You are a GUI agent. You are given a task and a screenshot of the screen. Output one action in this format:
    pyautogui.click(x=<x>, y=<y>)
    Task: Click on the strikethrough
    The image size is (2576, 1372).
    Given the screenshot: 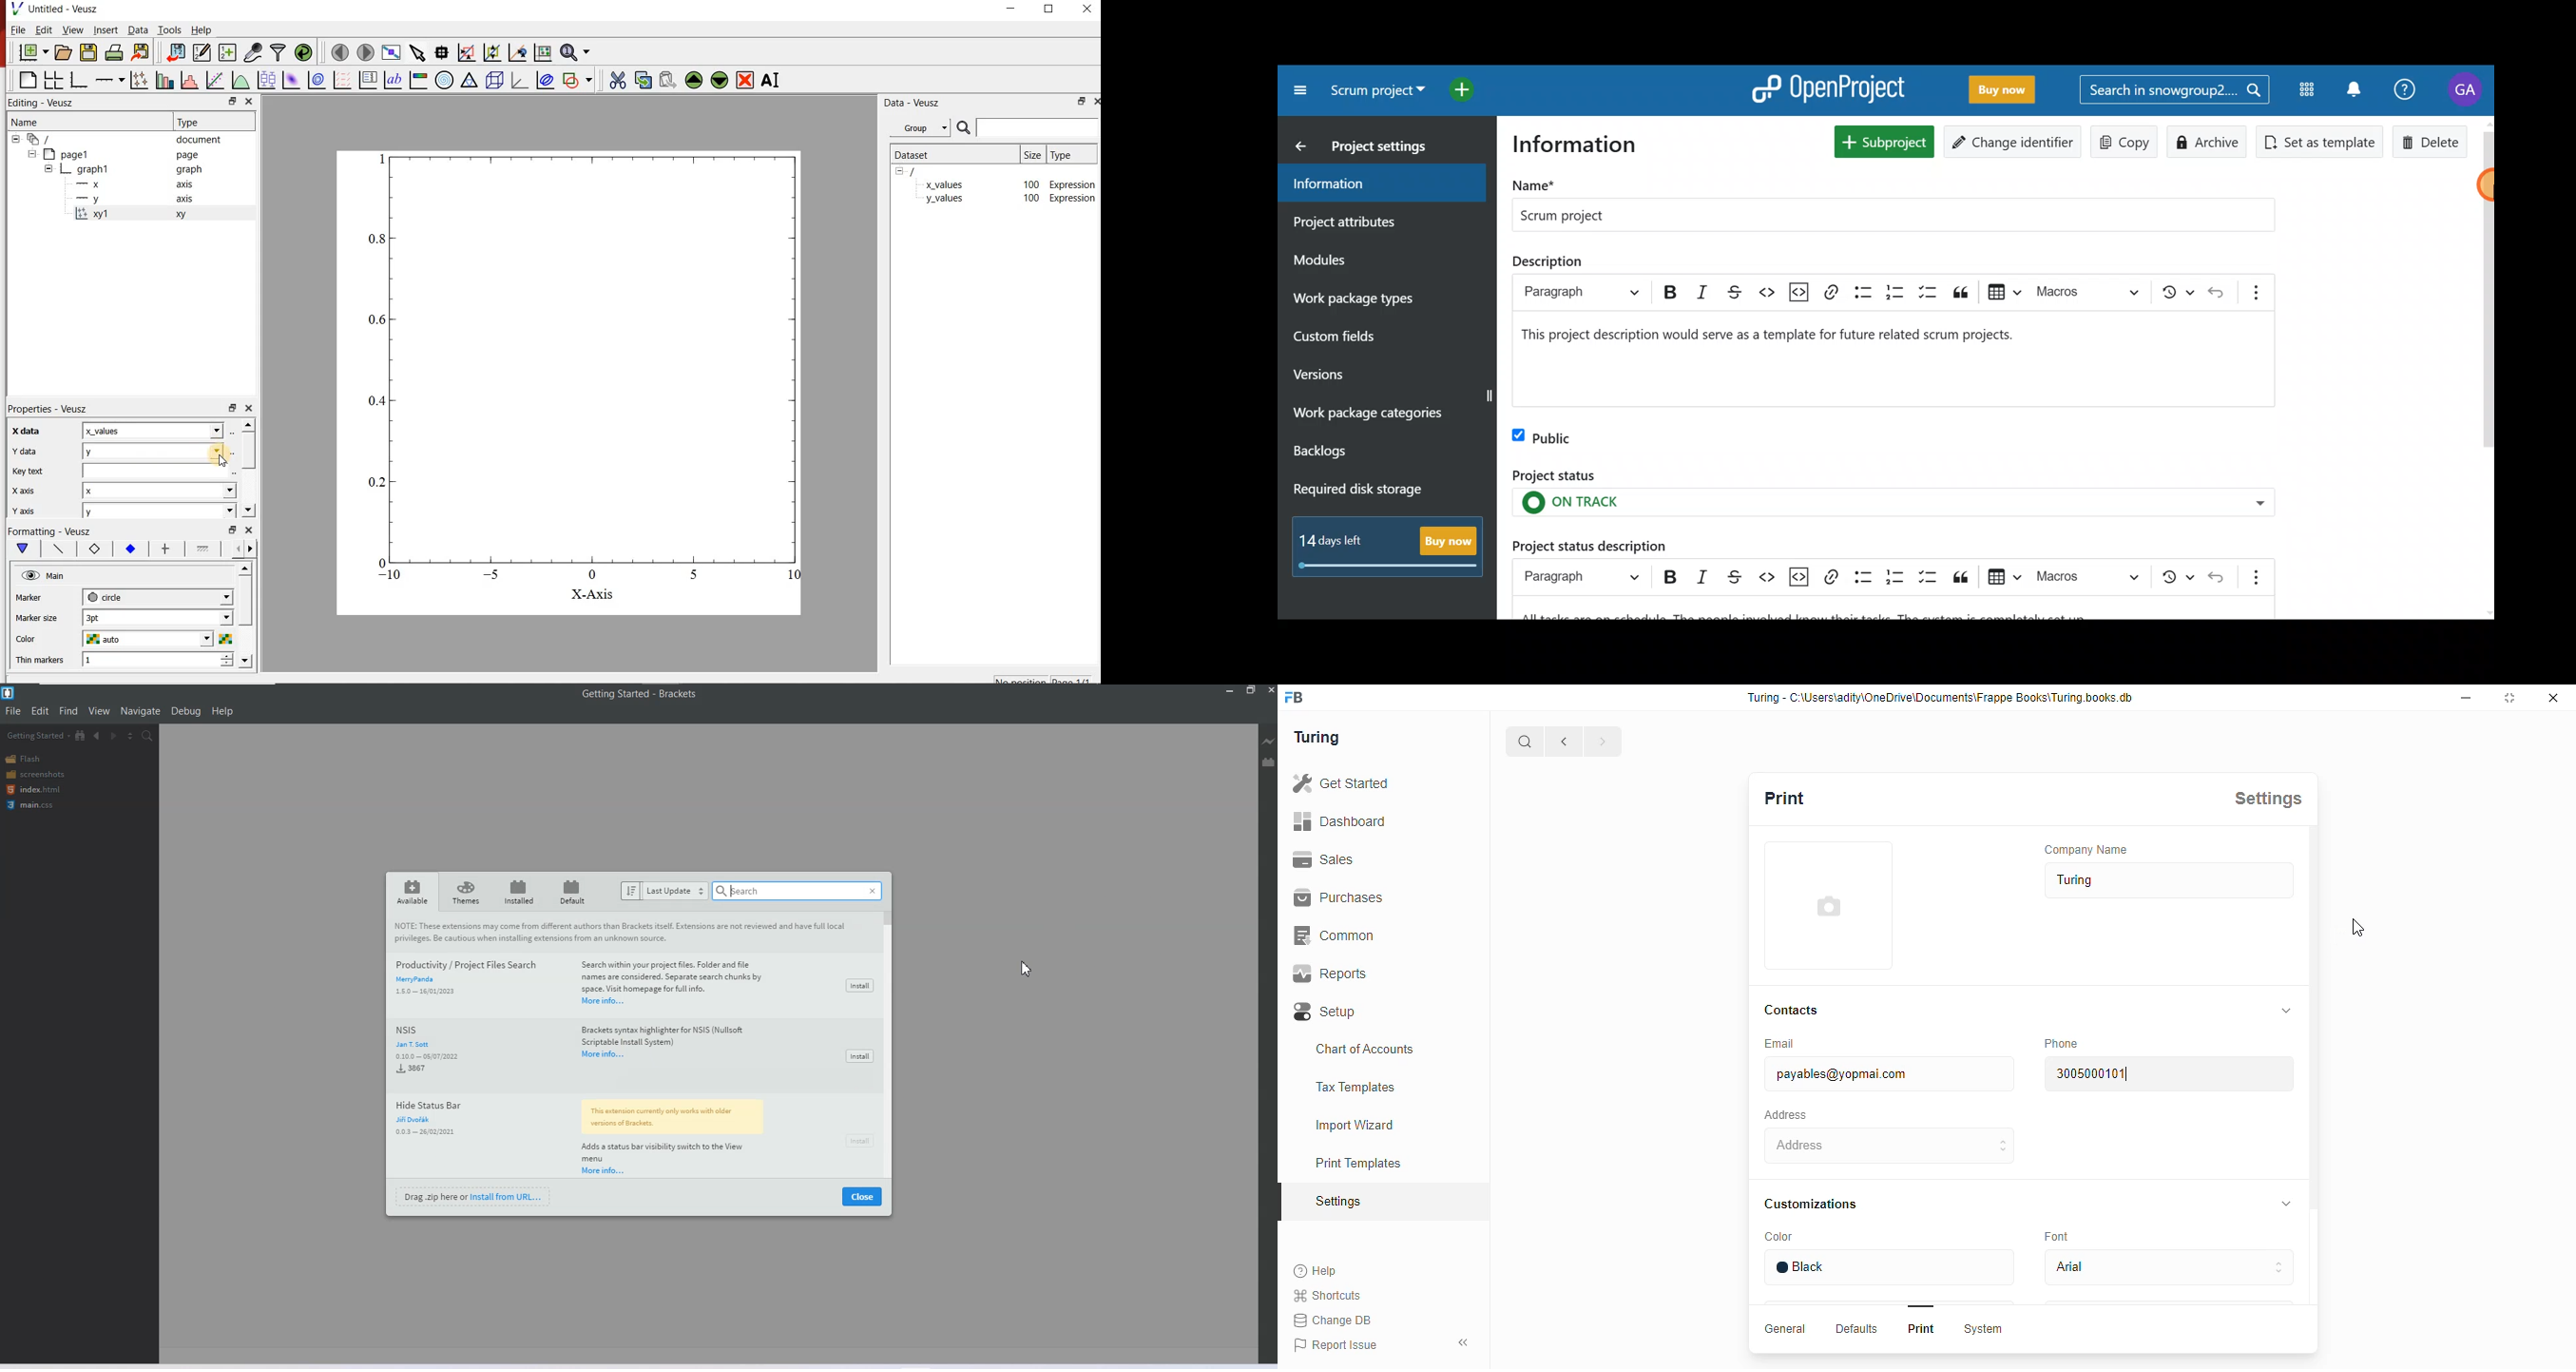 What is the action you would take?
    pyautogui.click(x=1734, y=292)
    